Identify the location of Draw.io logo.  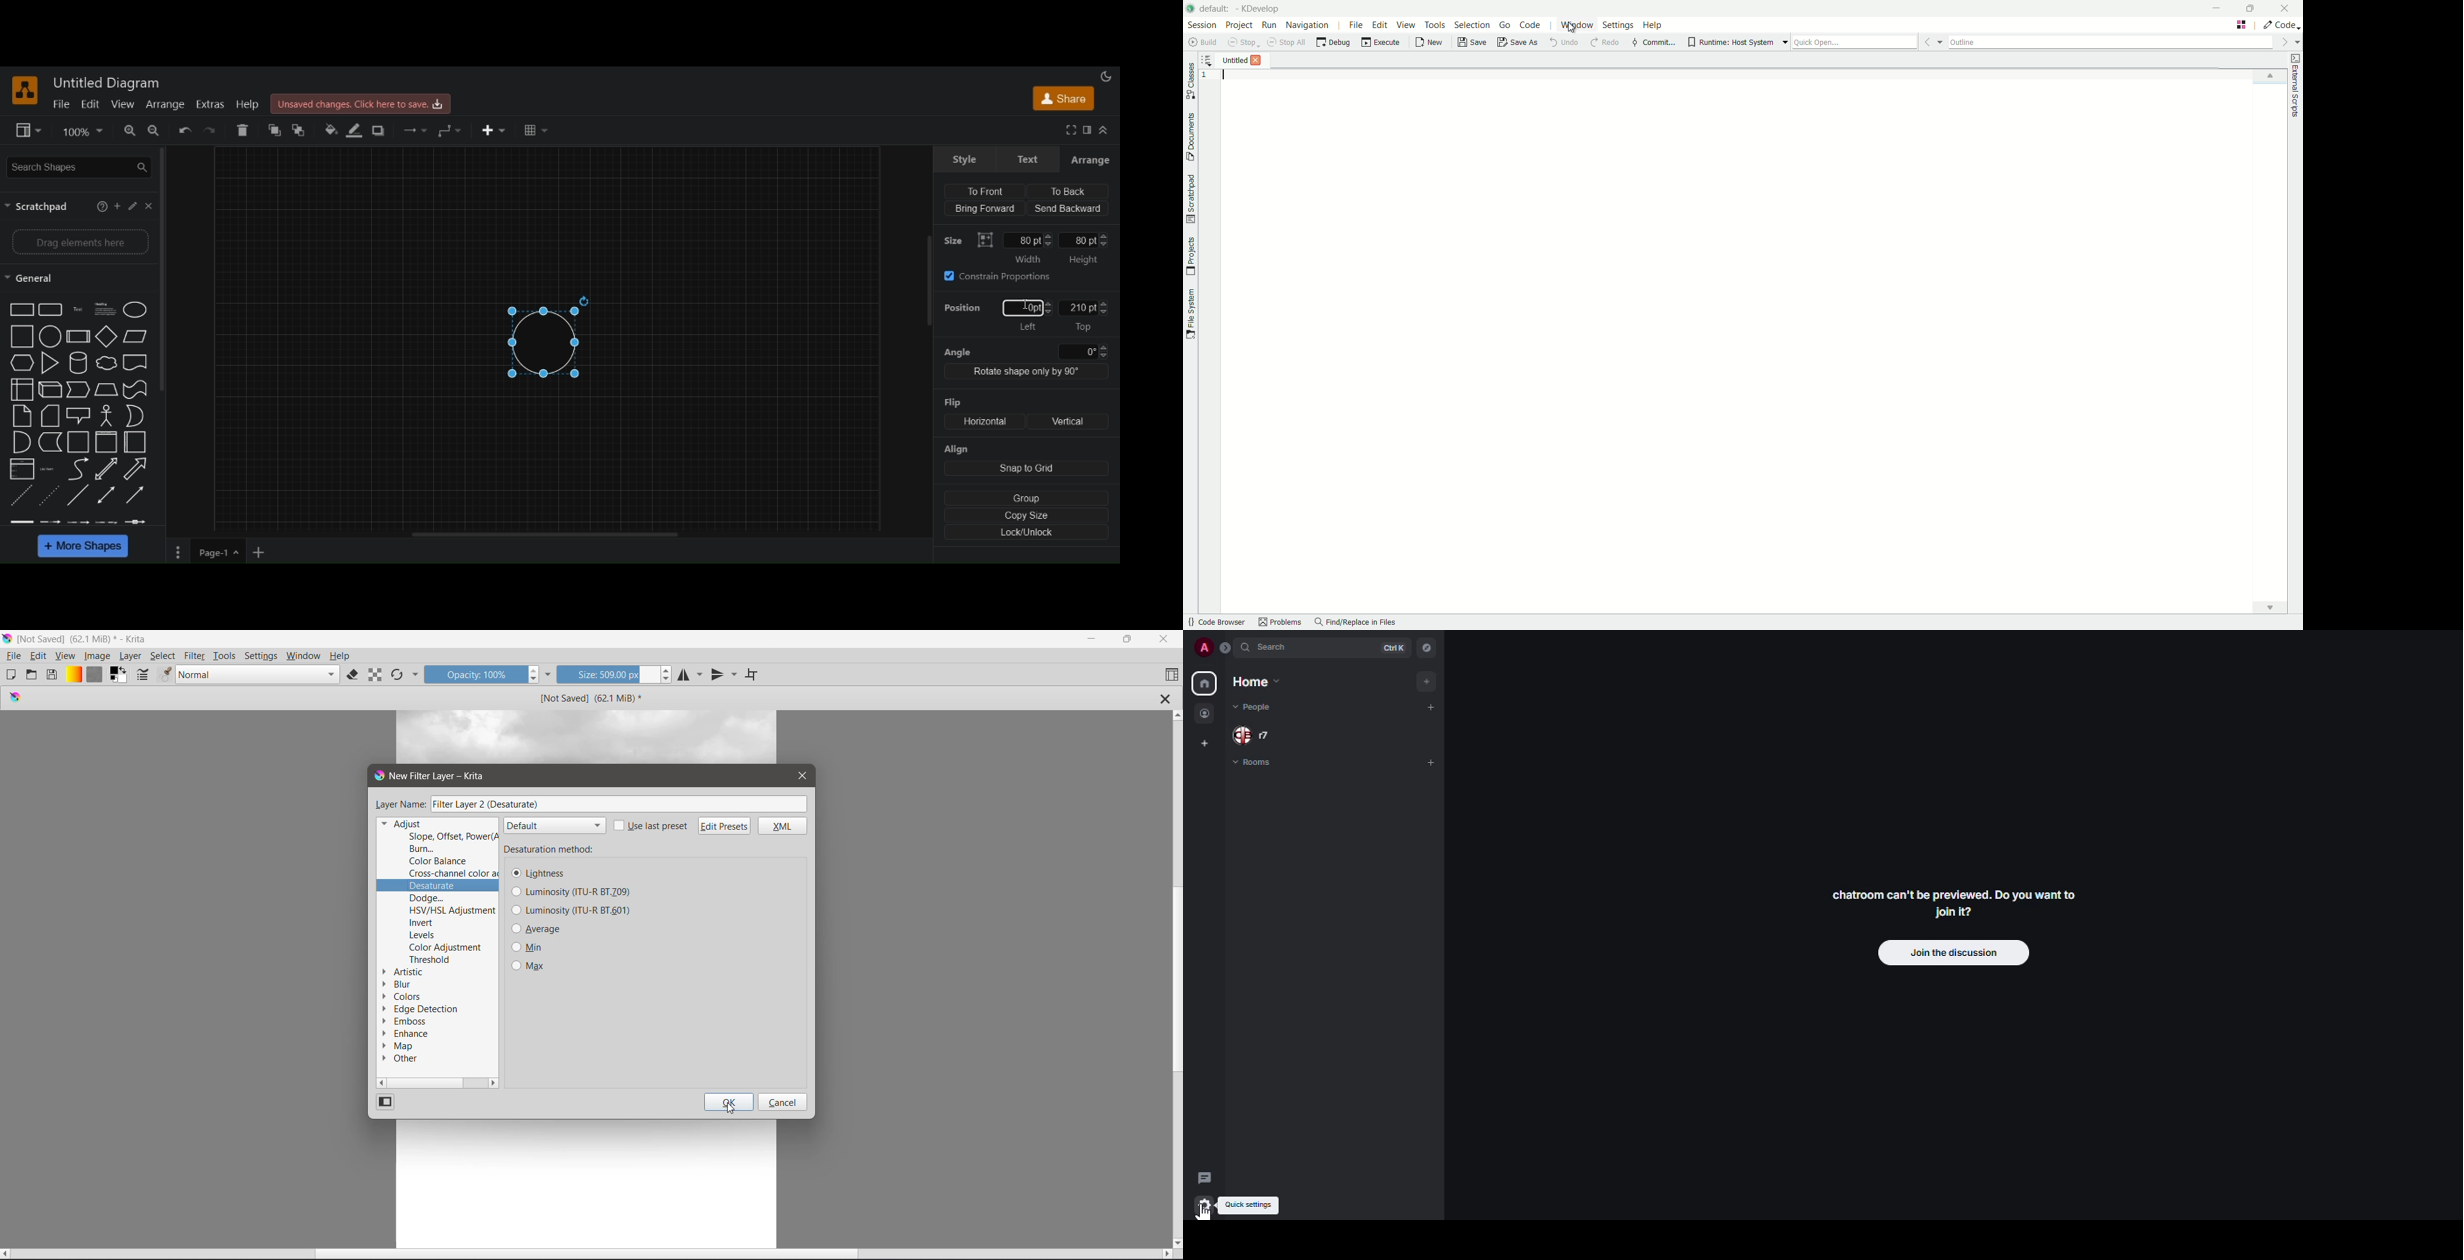
(25, 90).